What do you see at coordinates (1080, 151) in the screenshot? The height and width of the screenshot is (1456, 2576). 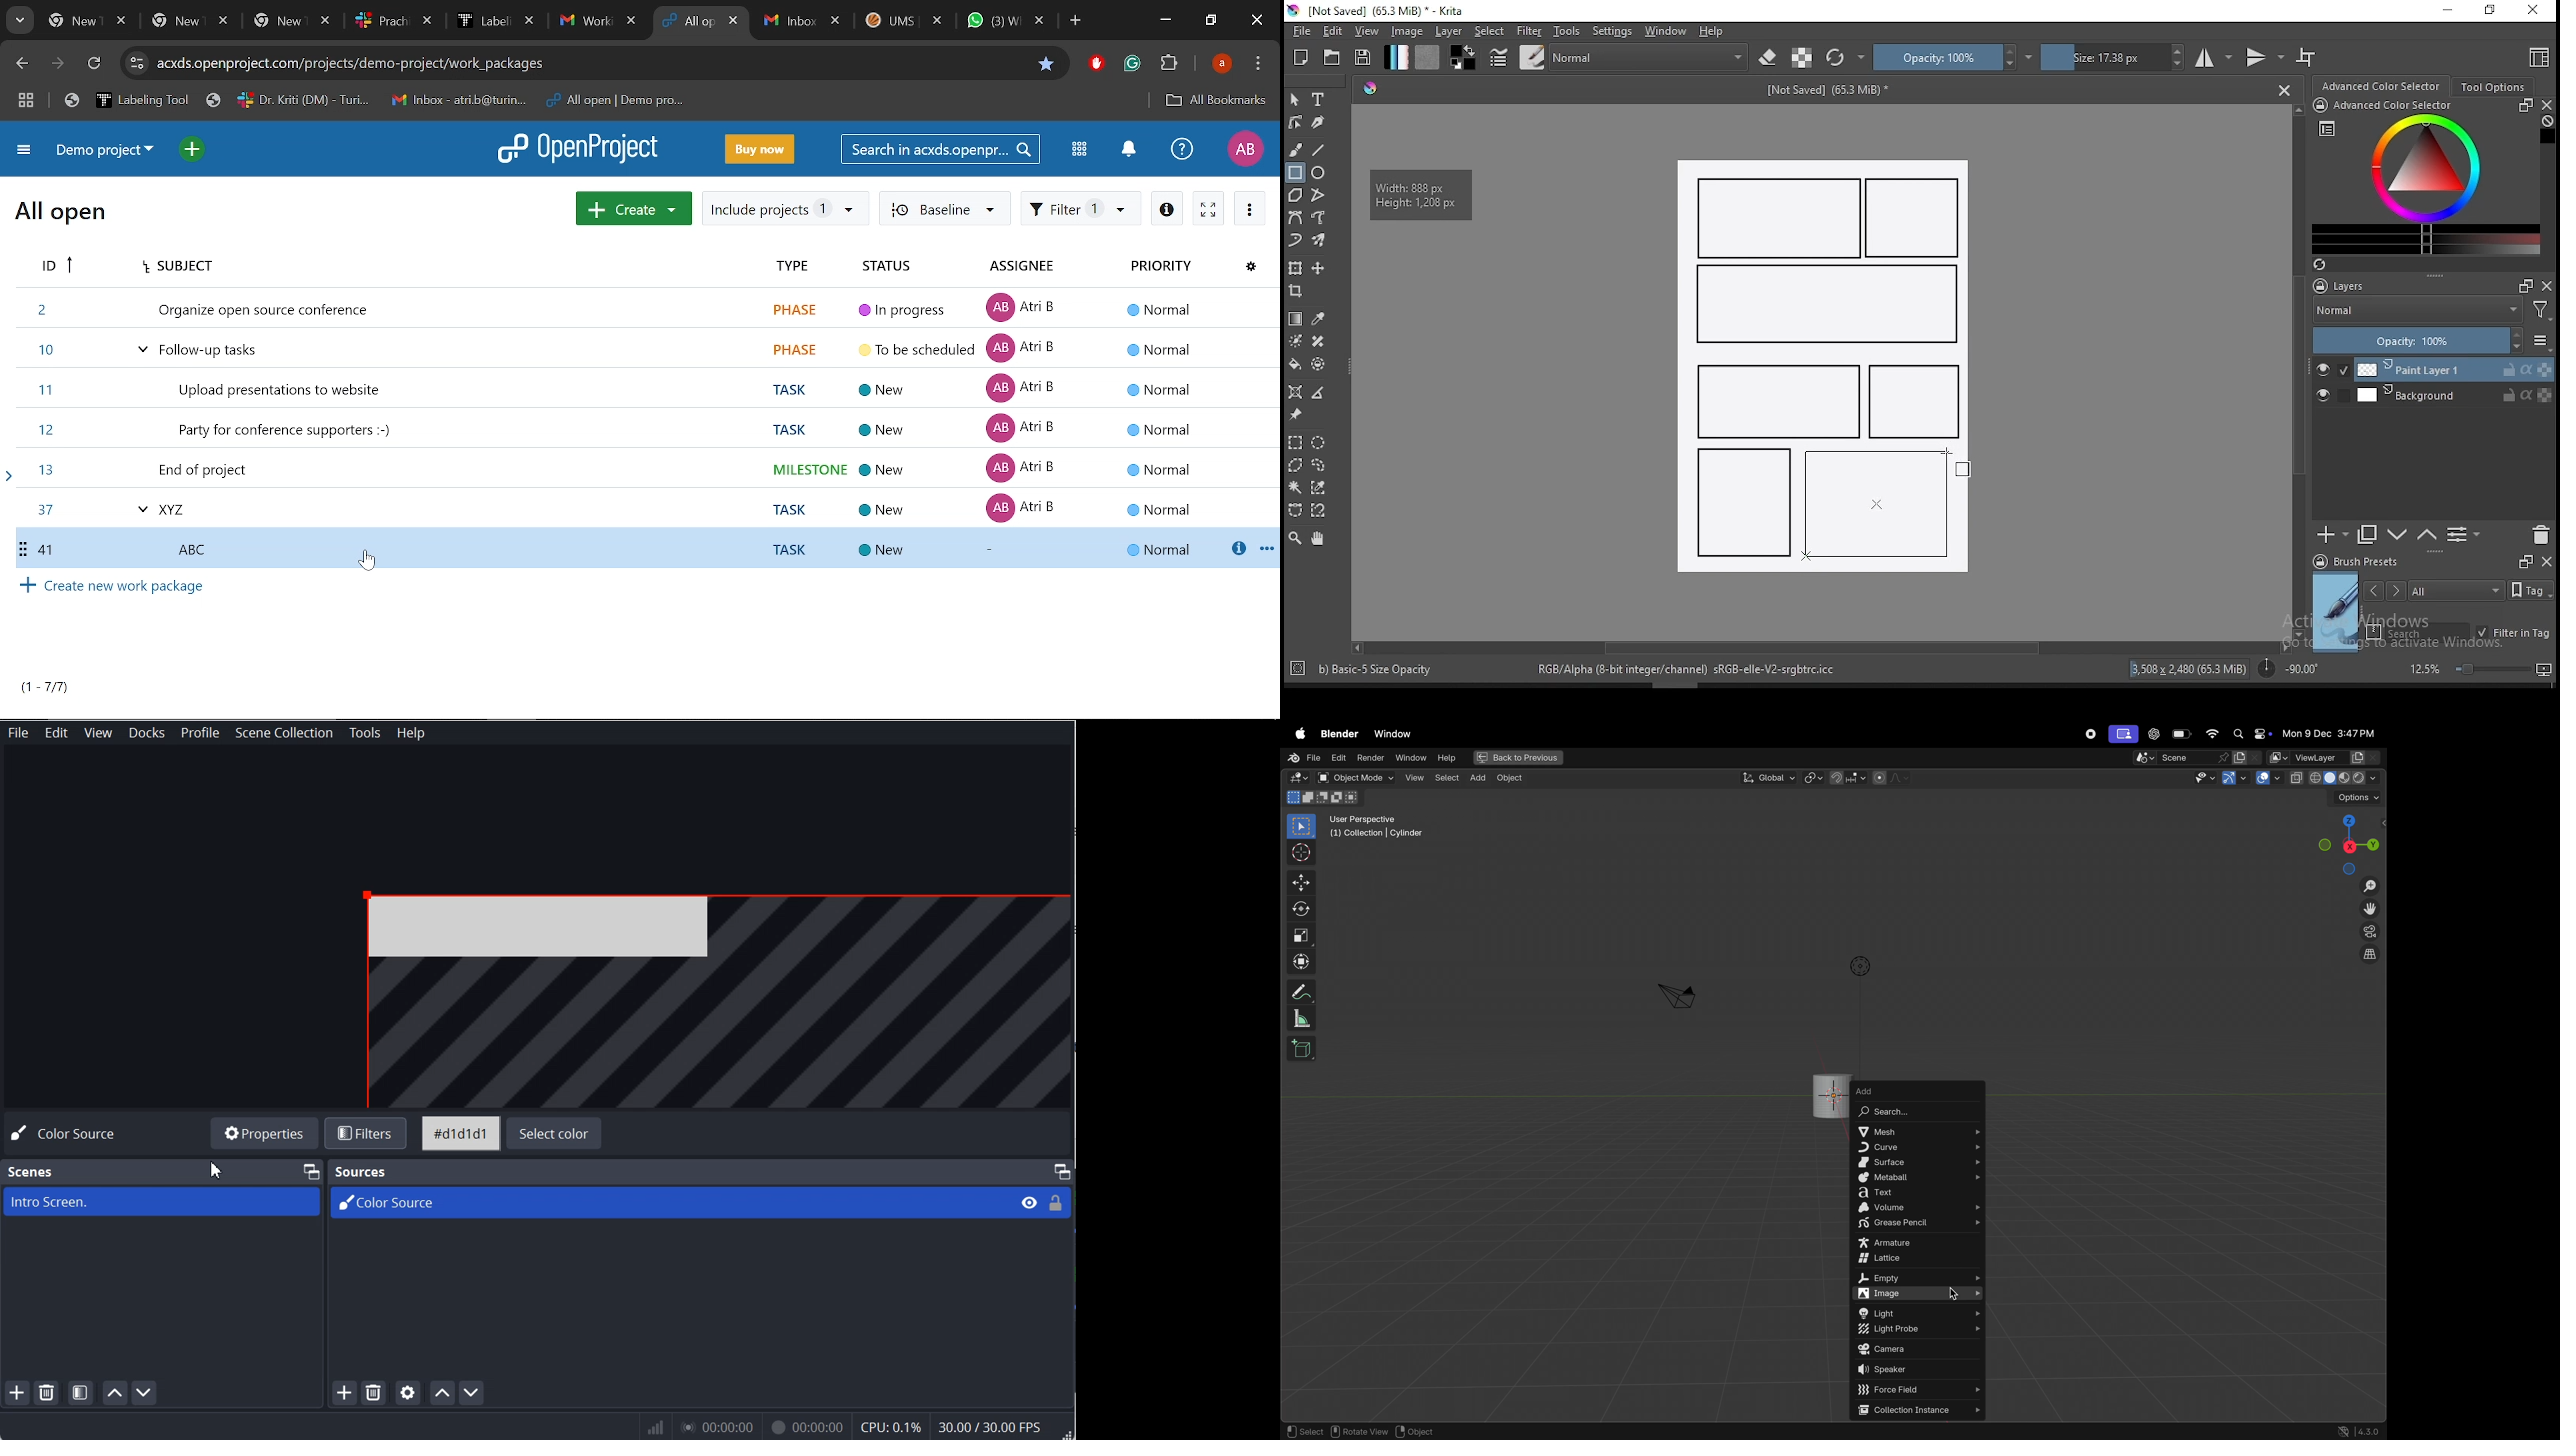 I see `Modules` at bounding box center [1080, 151].